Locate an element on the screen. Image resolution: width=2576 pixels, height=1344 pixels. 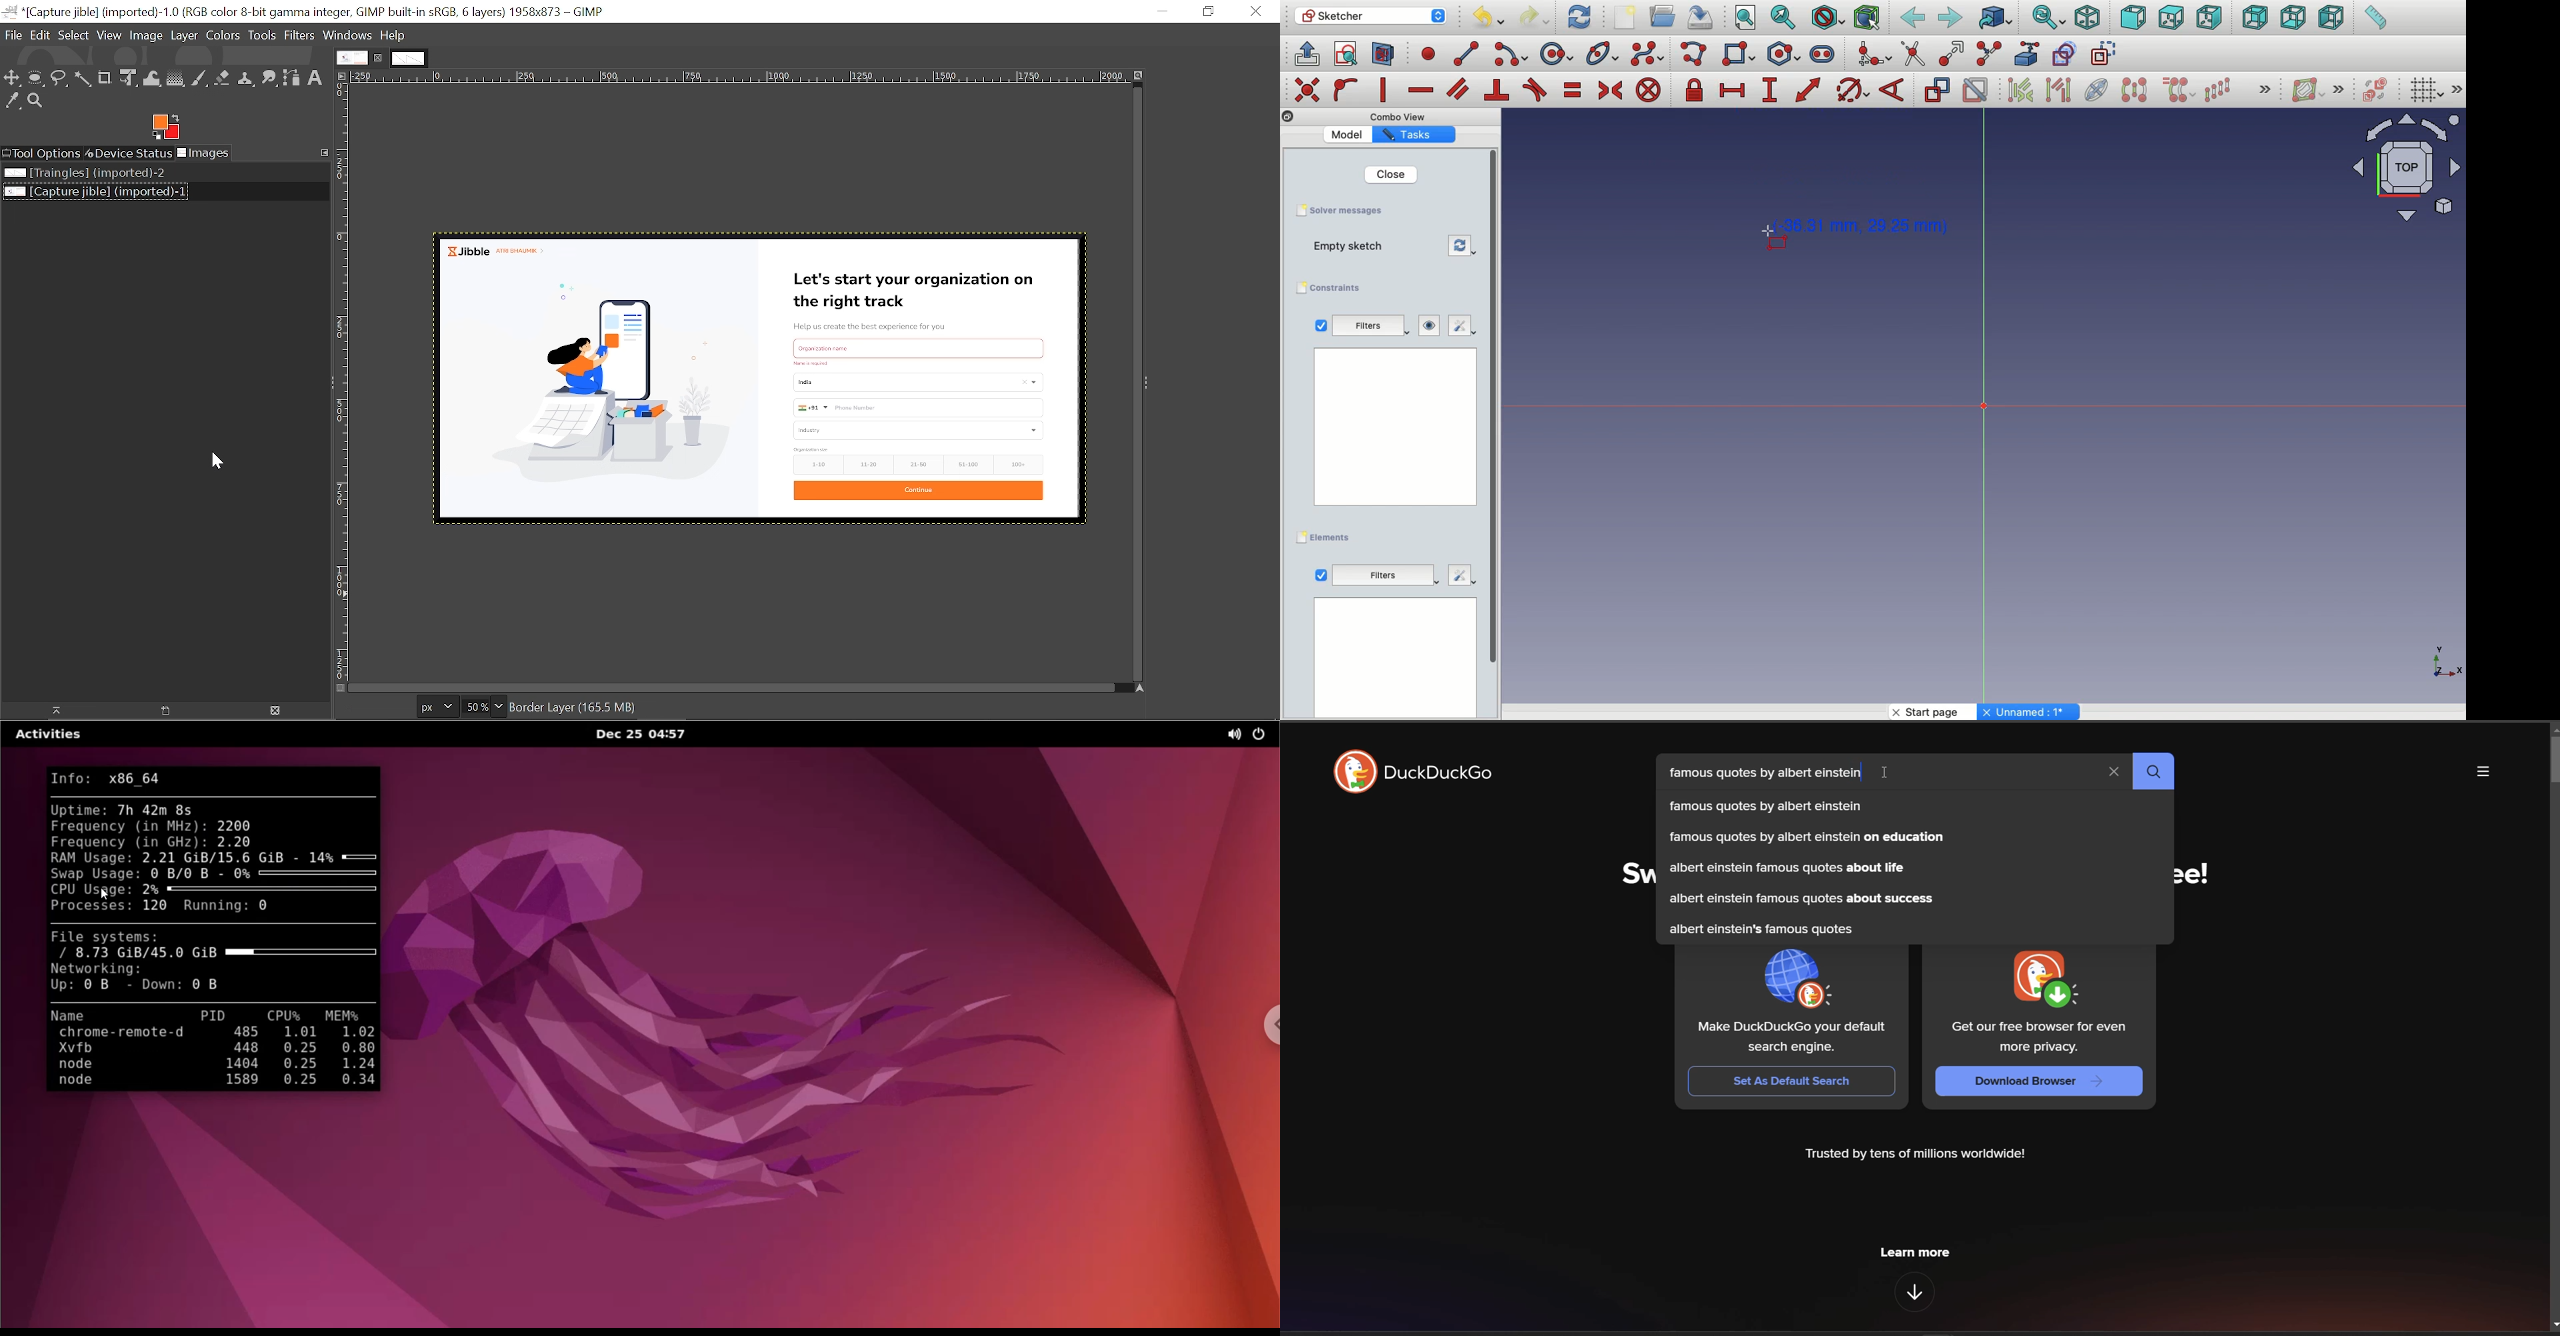
Unified transform tool is located at coordinates (128, 79).